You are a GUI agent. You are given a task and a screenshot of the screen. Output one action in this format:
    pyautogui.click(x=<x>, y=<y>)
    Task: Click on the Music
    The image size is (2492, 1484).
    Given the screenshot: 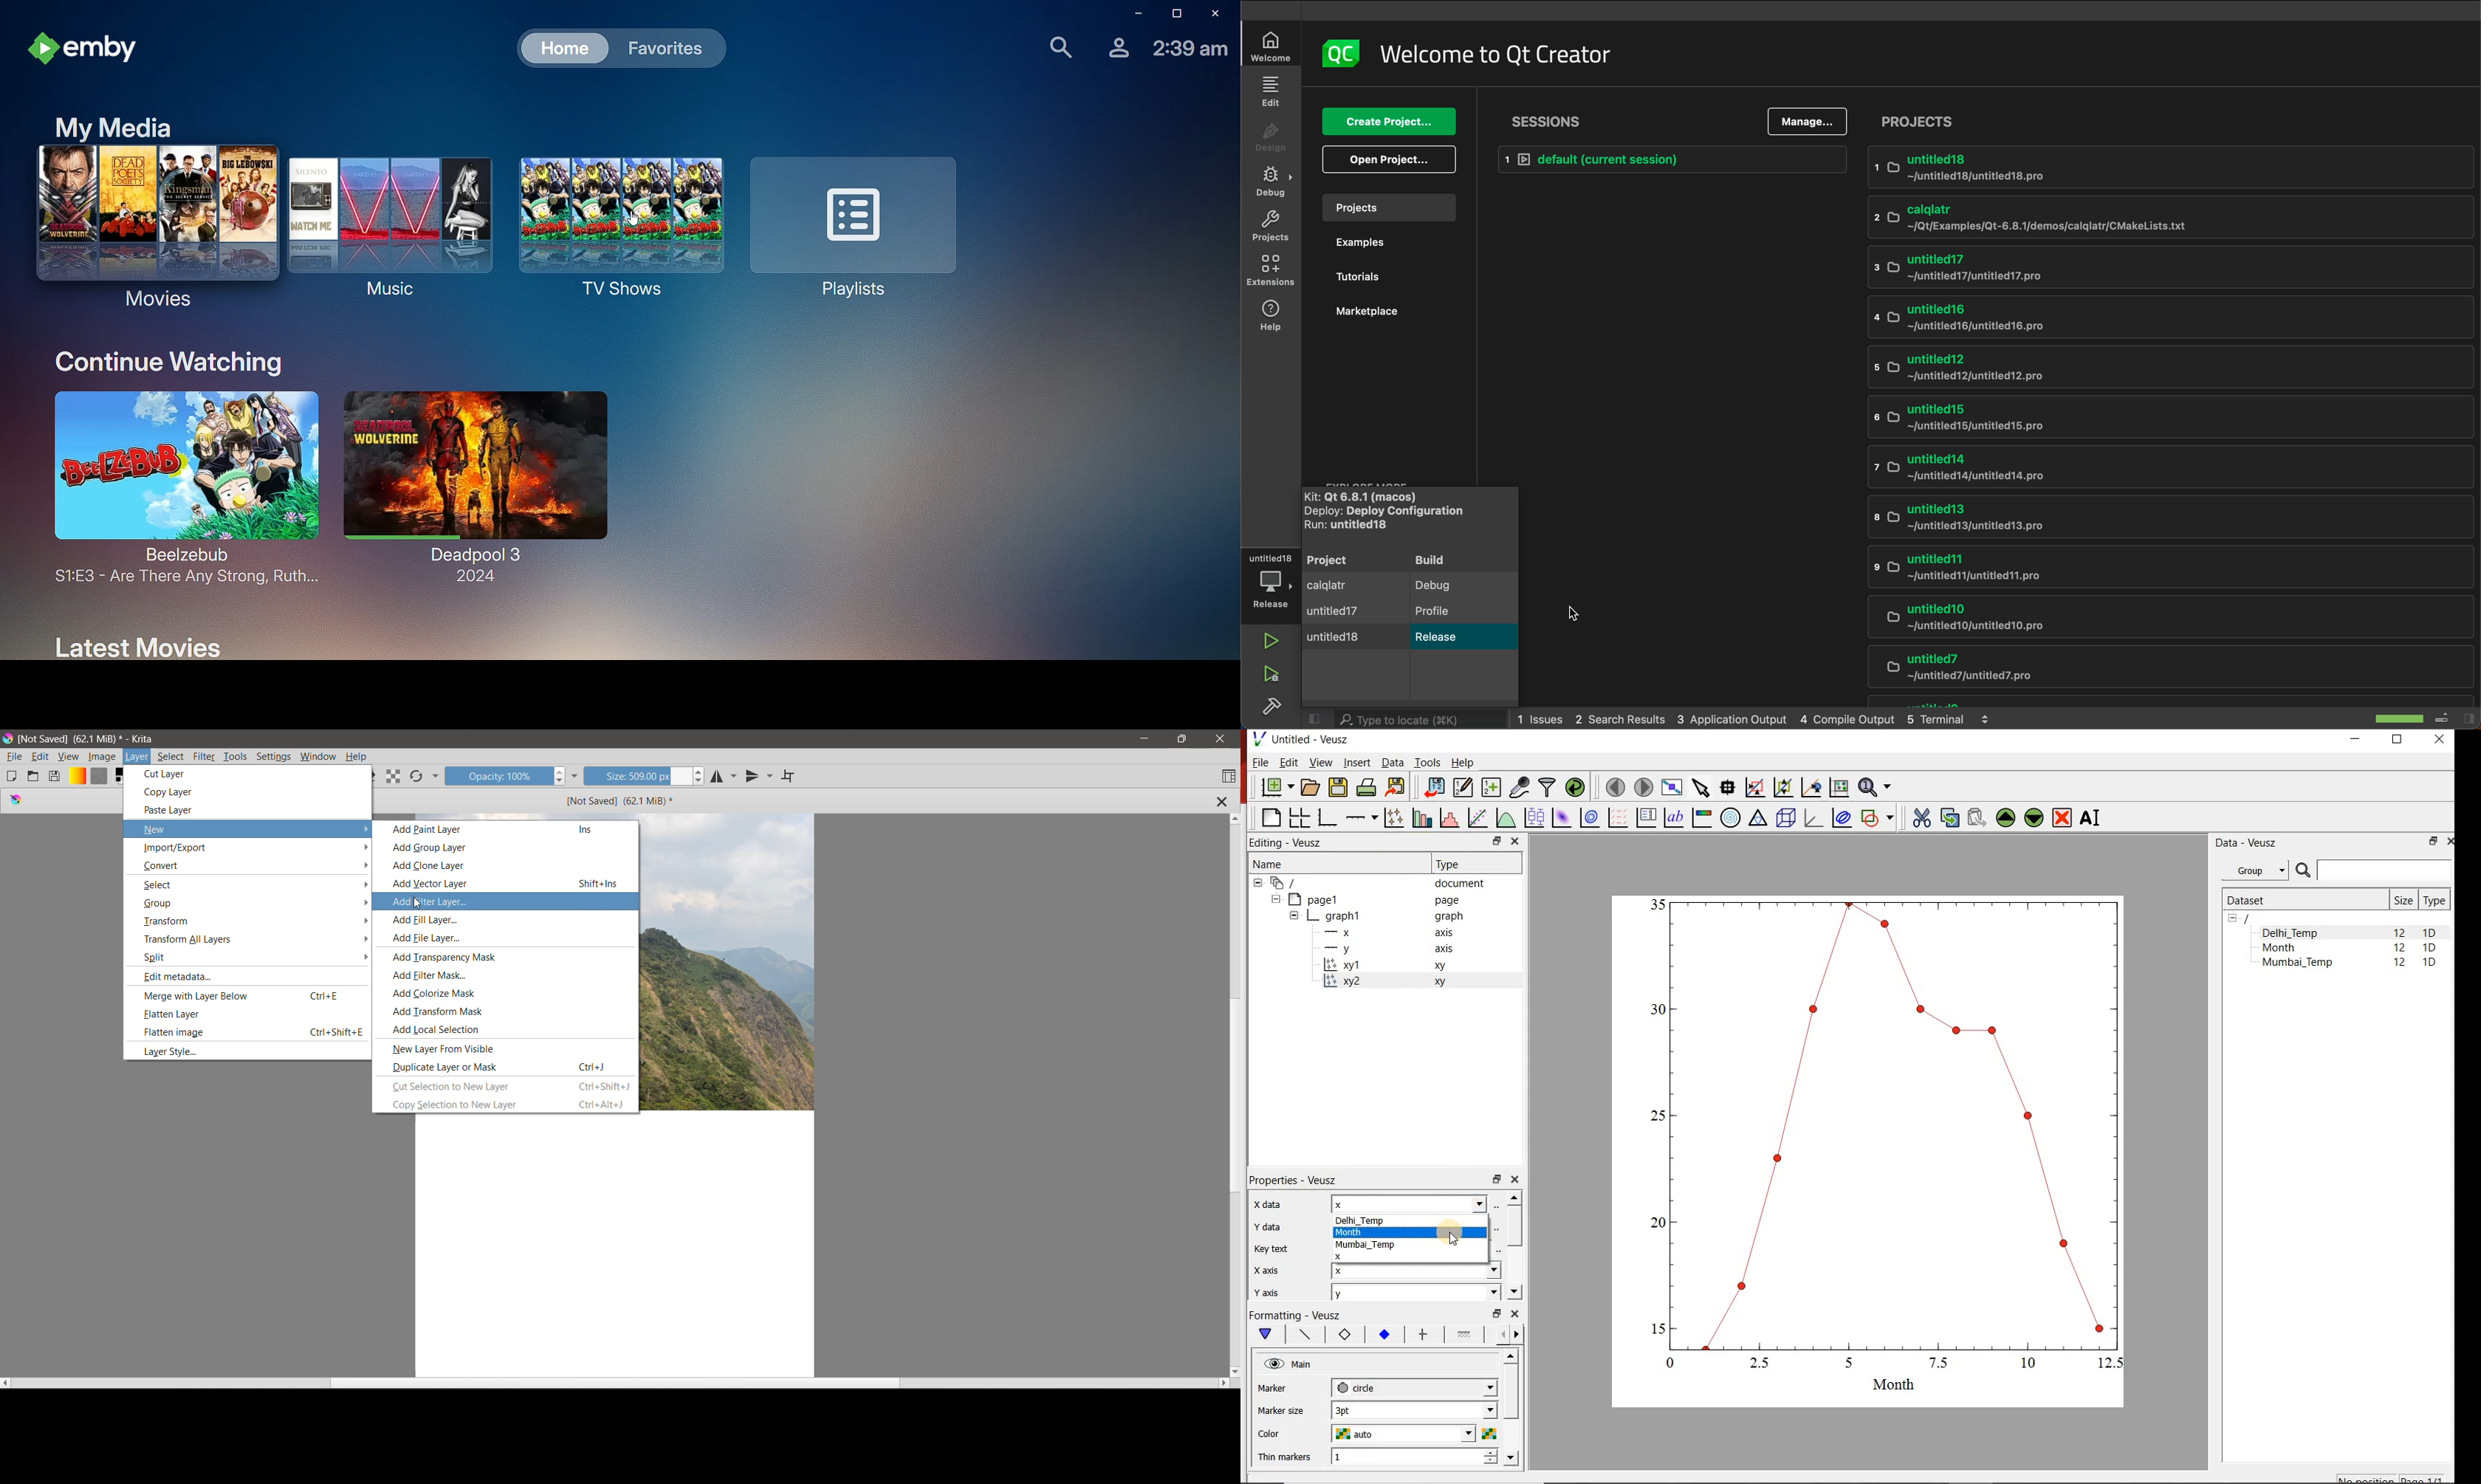 What is the action you would take?
    pyautogui.click(x=388, y=235)
    